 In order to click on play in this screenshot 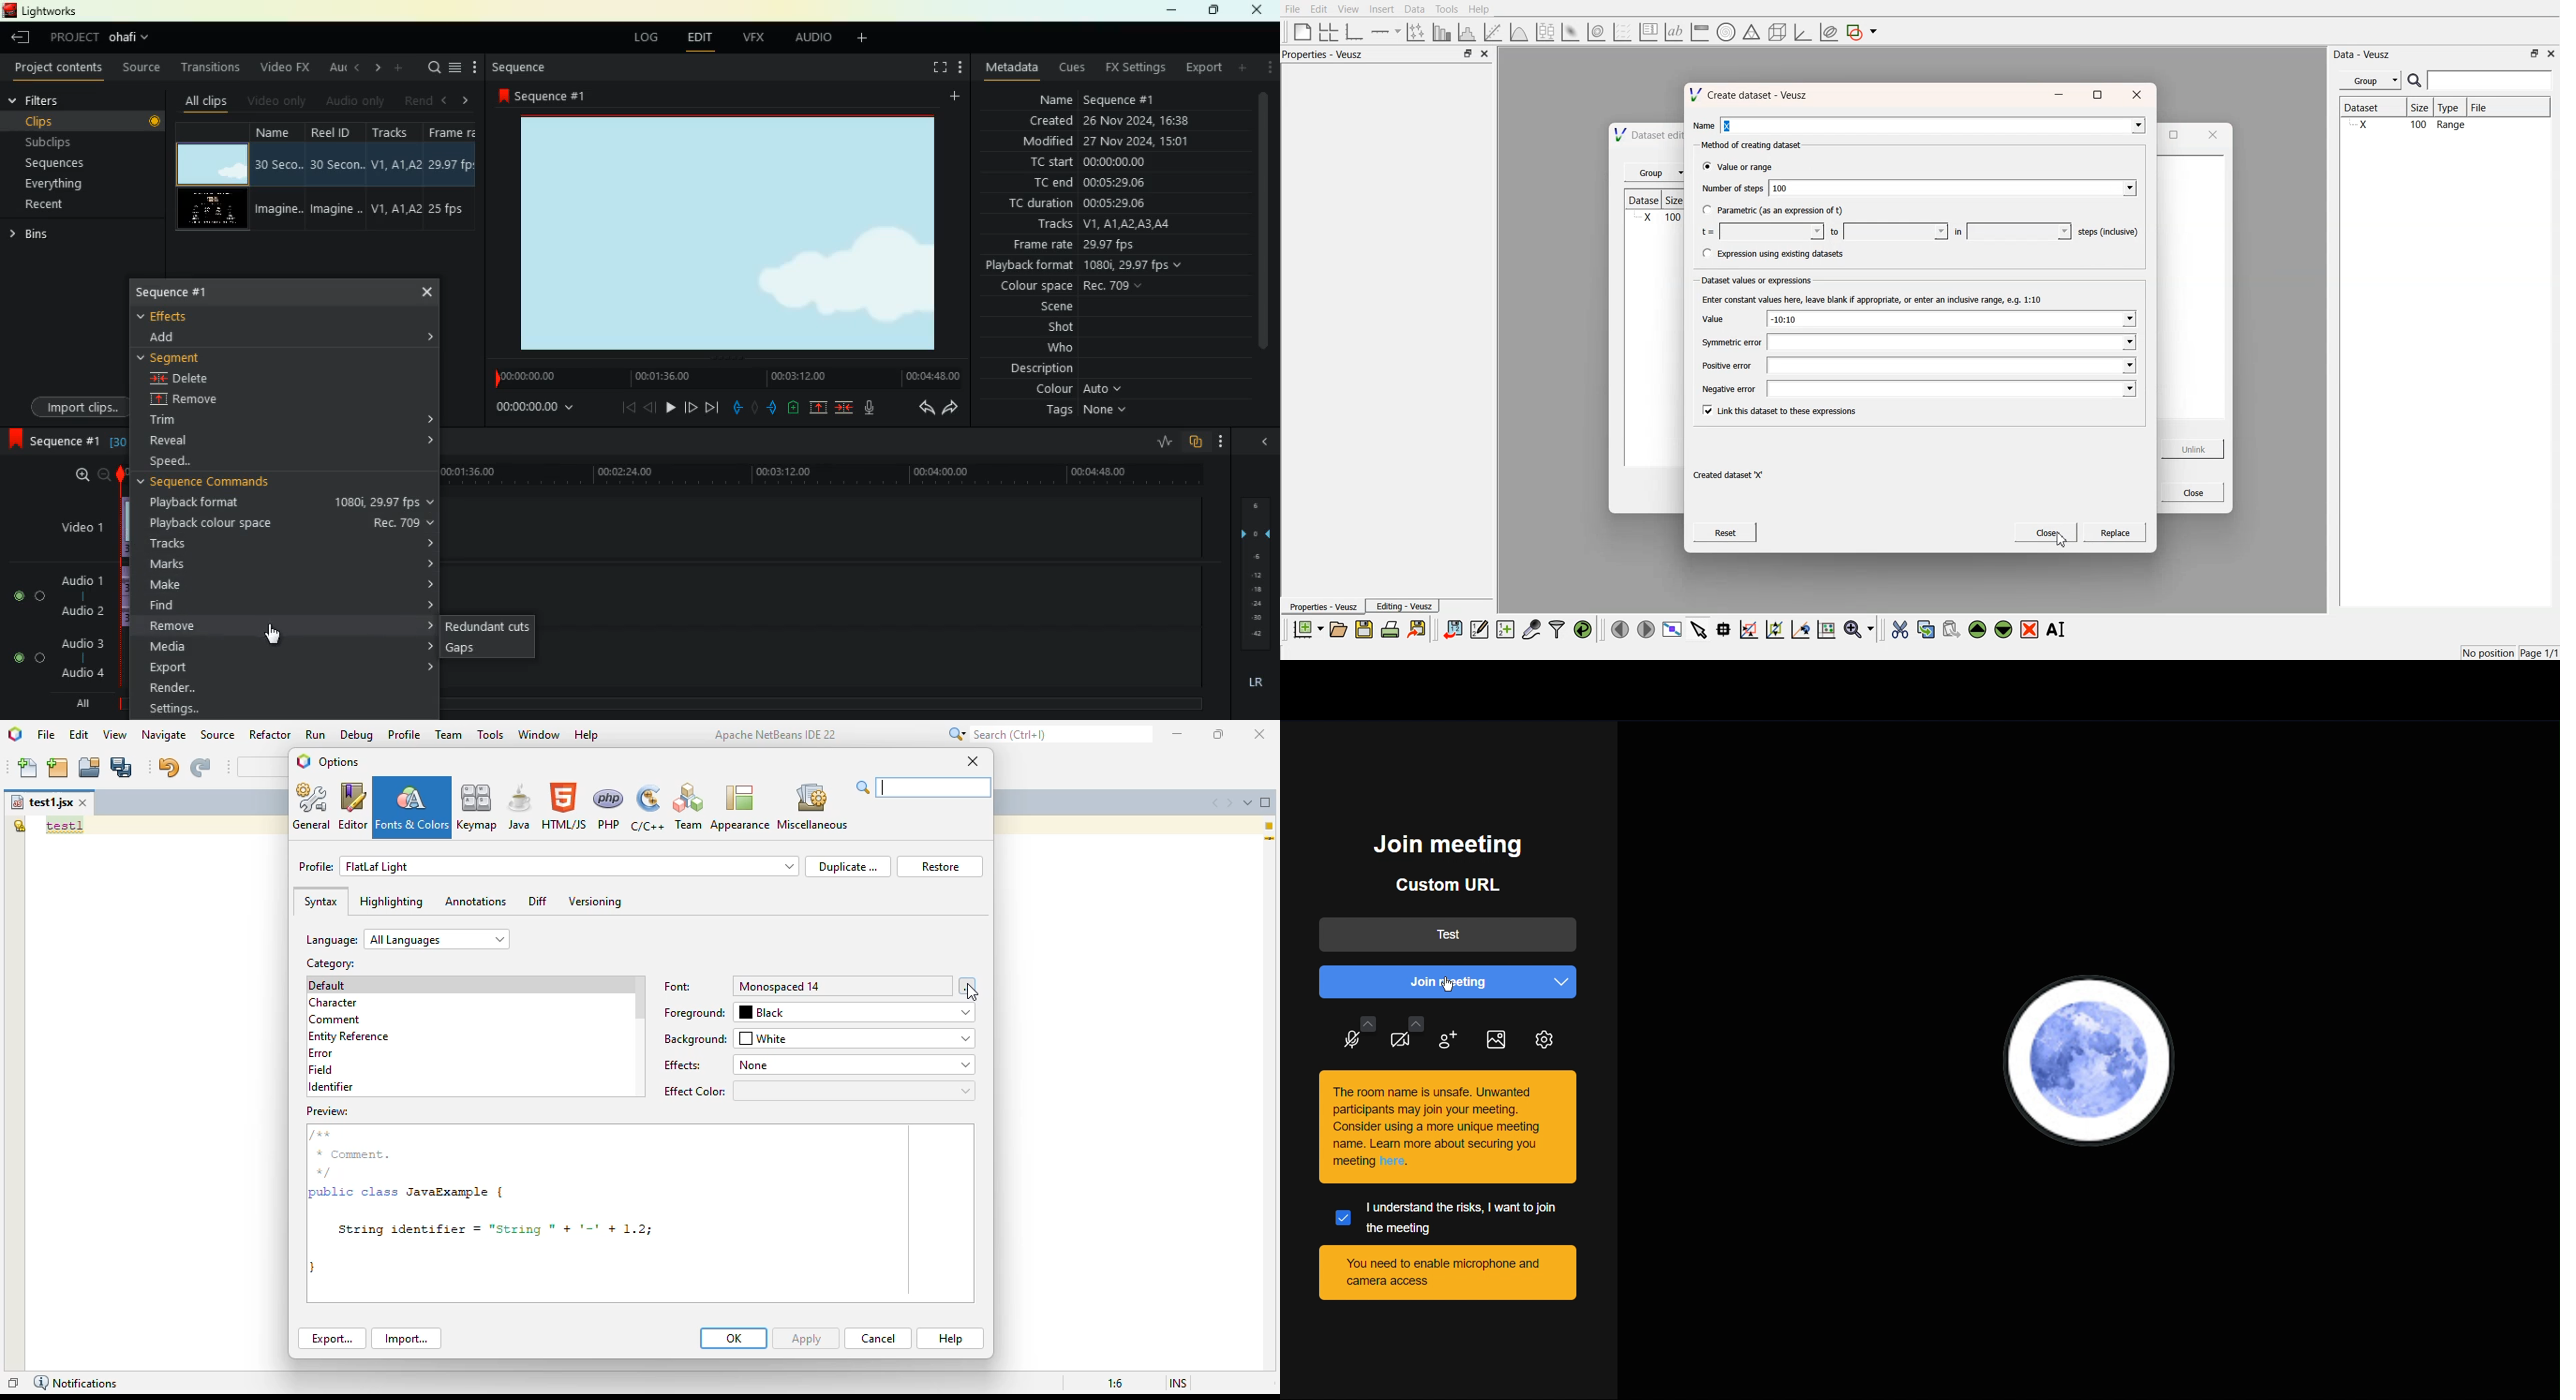, I will do `click(670, 407)`.